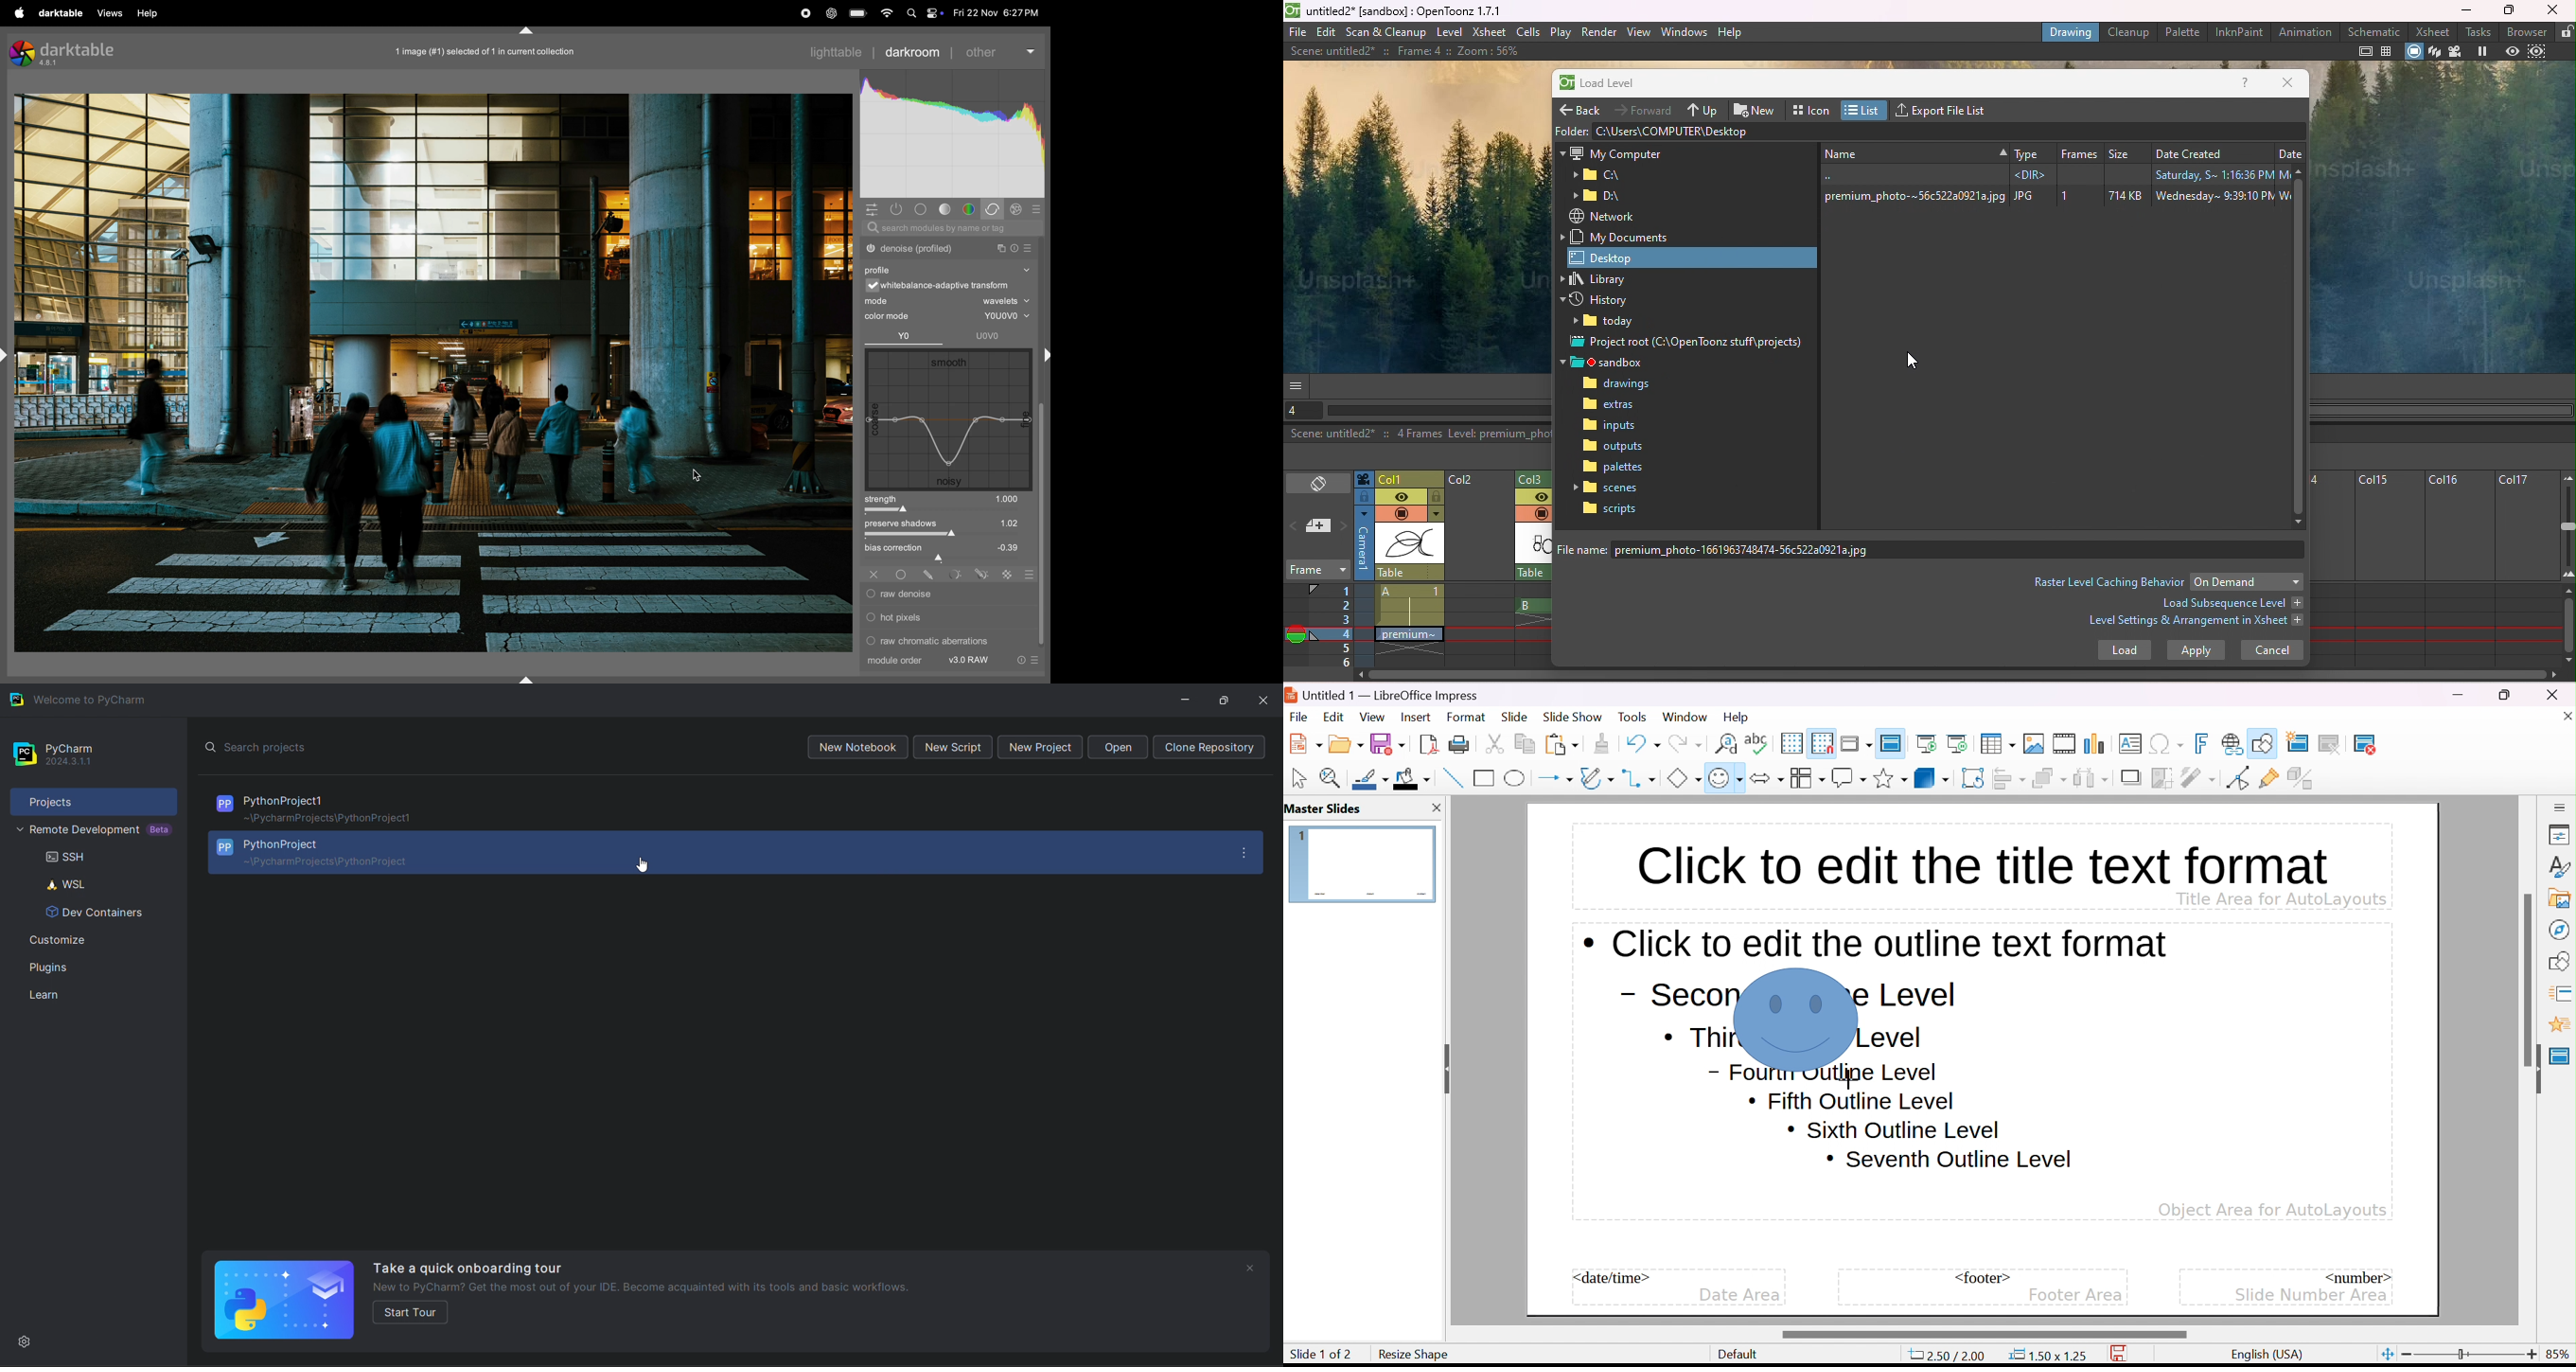  What do you see at coordinates (1467, 717) in the screenshot?
I see `format` at bounding box center [1467, 717].